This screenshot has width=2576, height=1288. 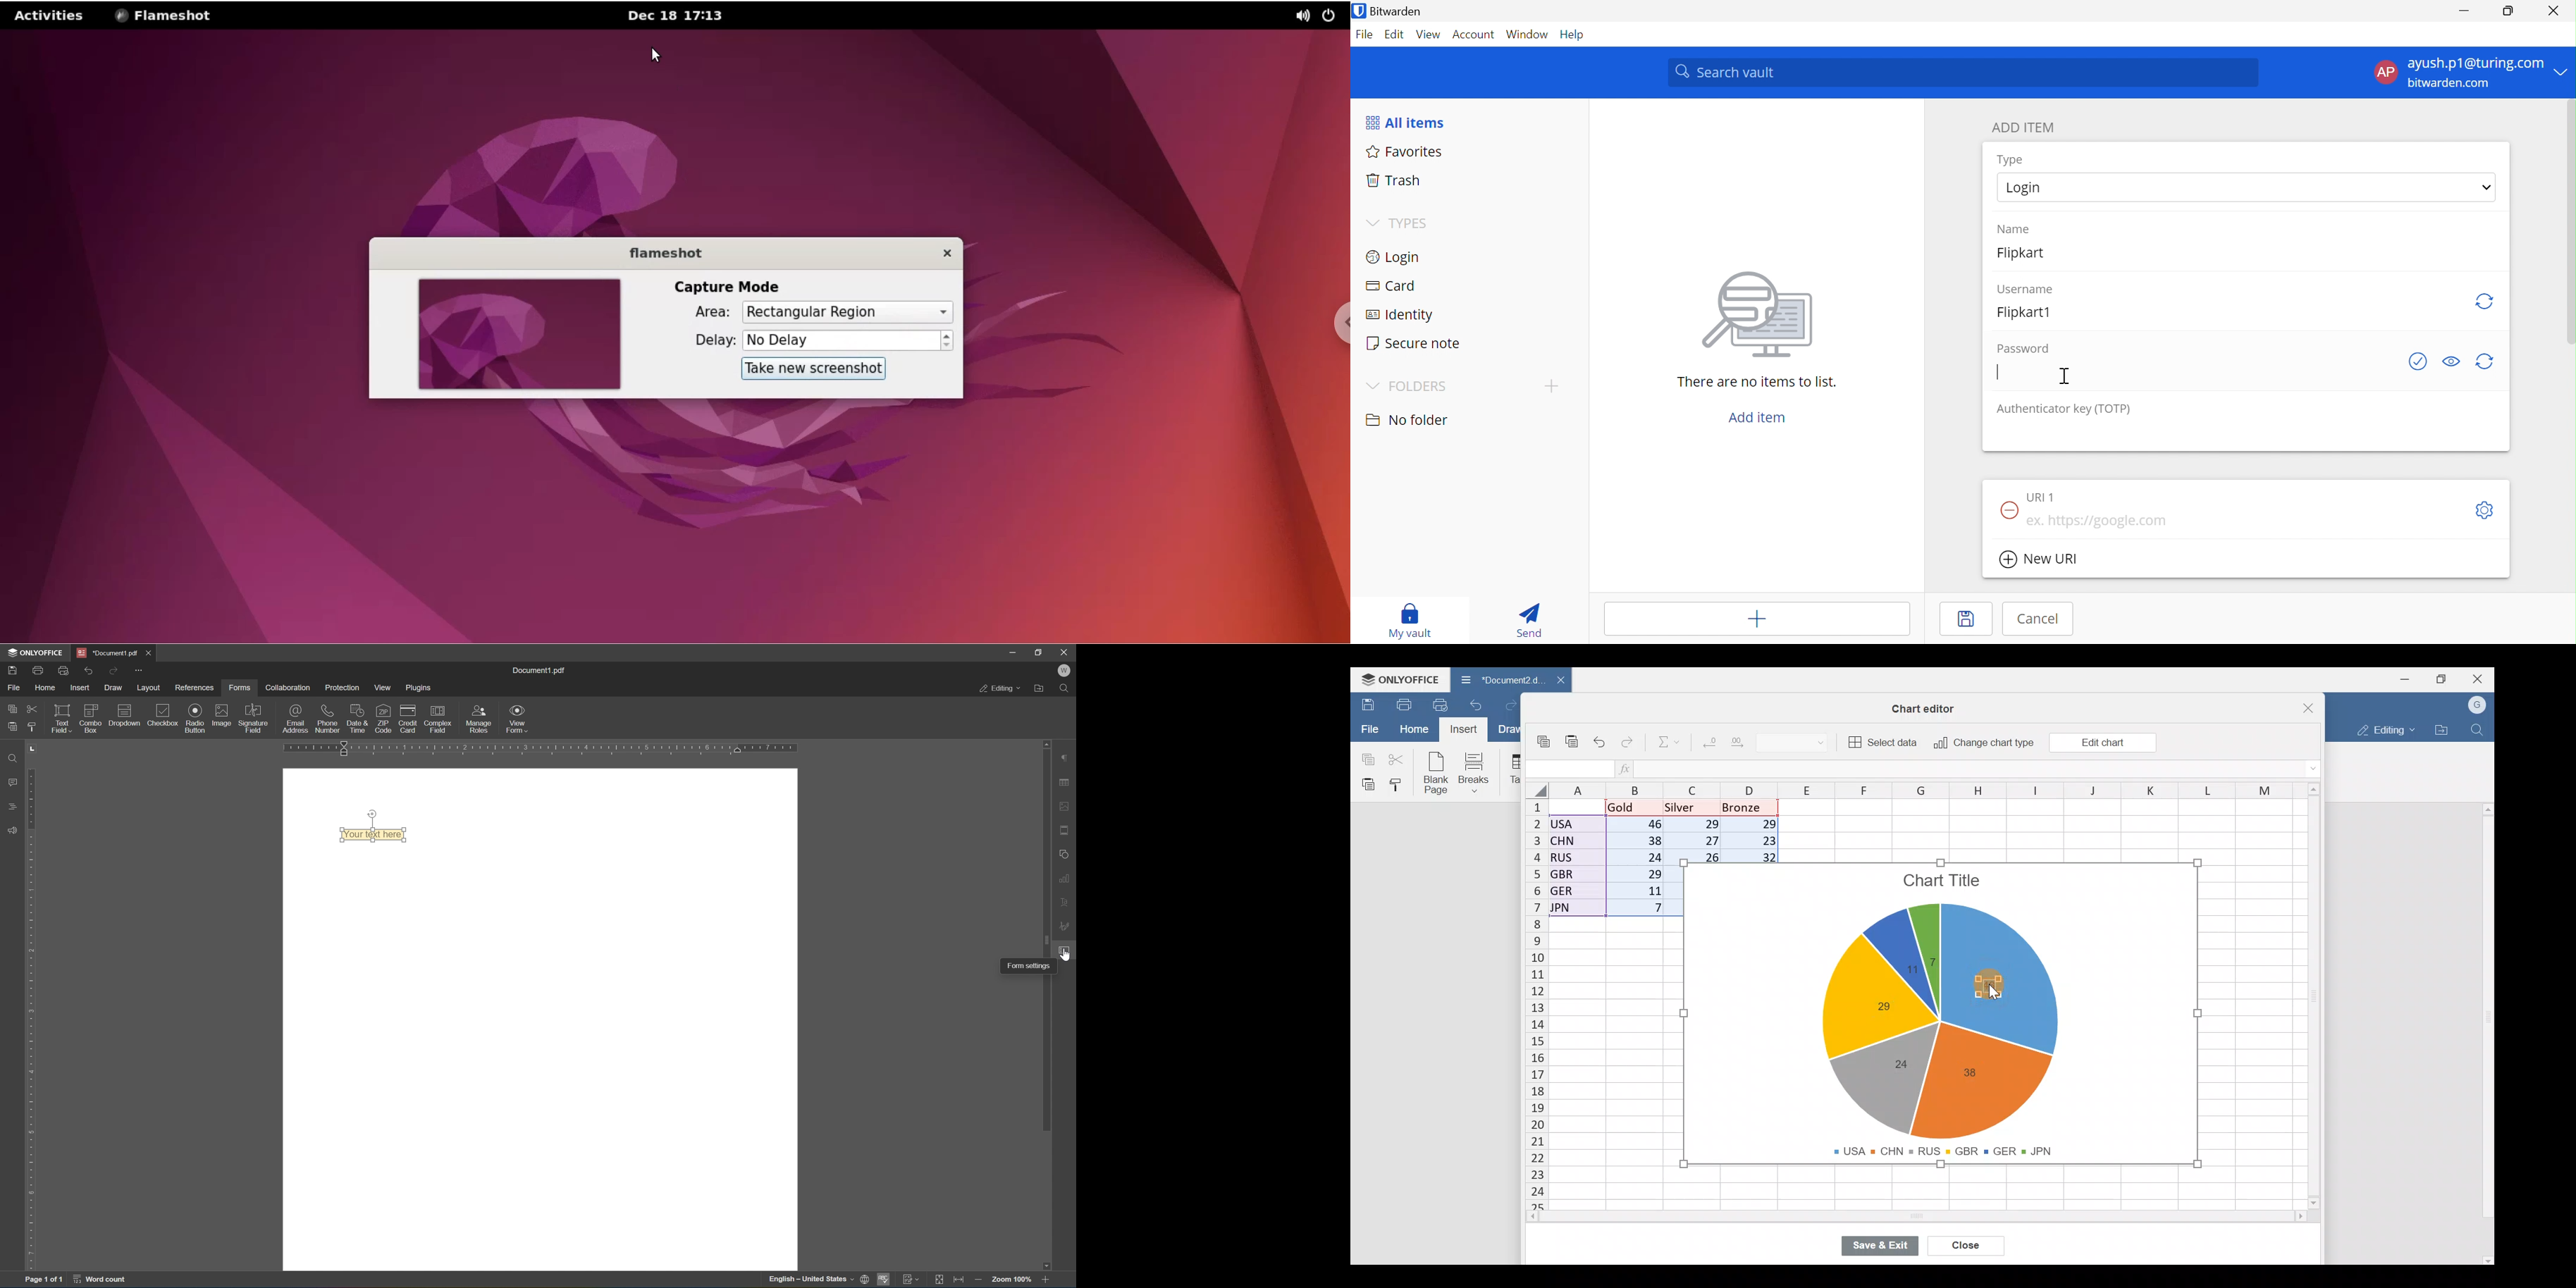 I want to click on ——
English — United States, so click(x=802, y=1281).